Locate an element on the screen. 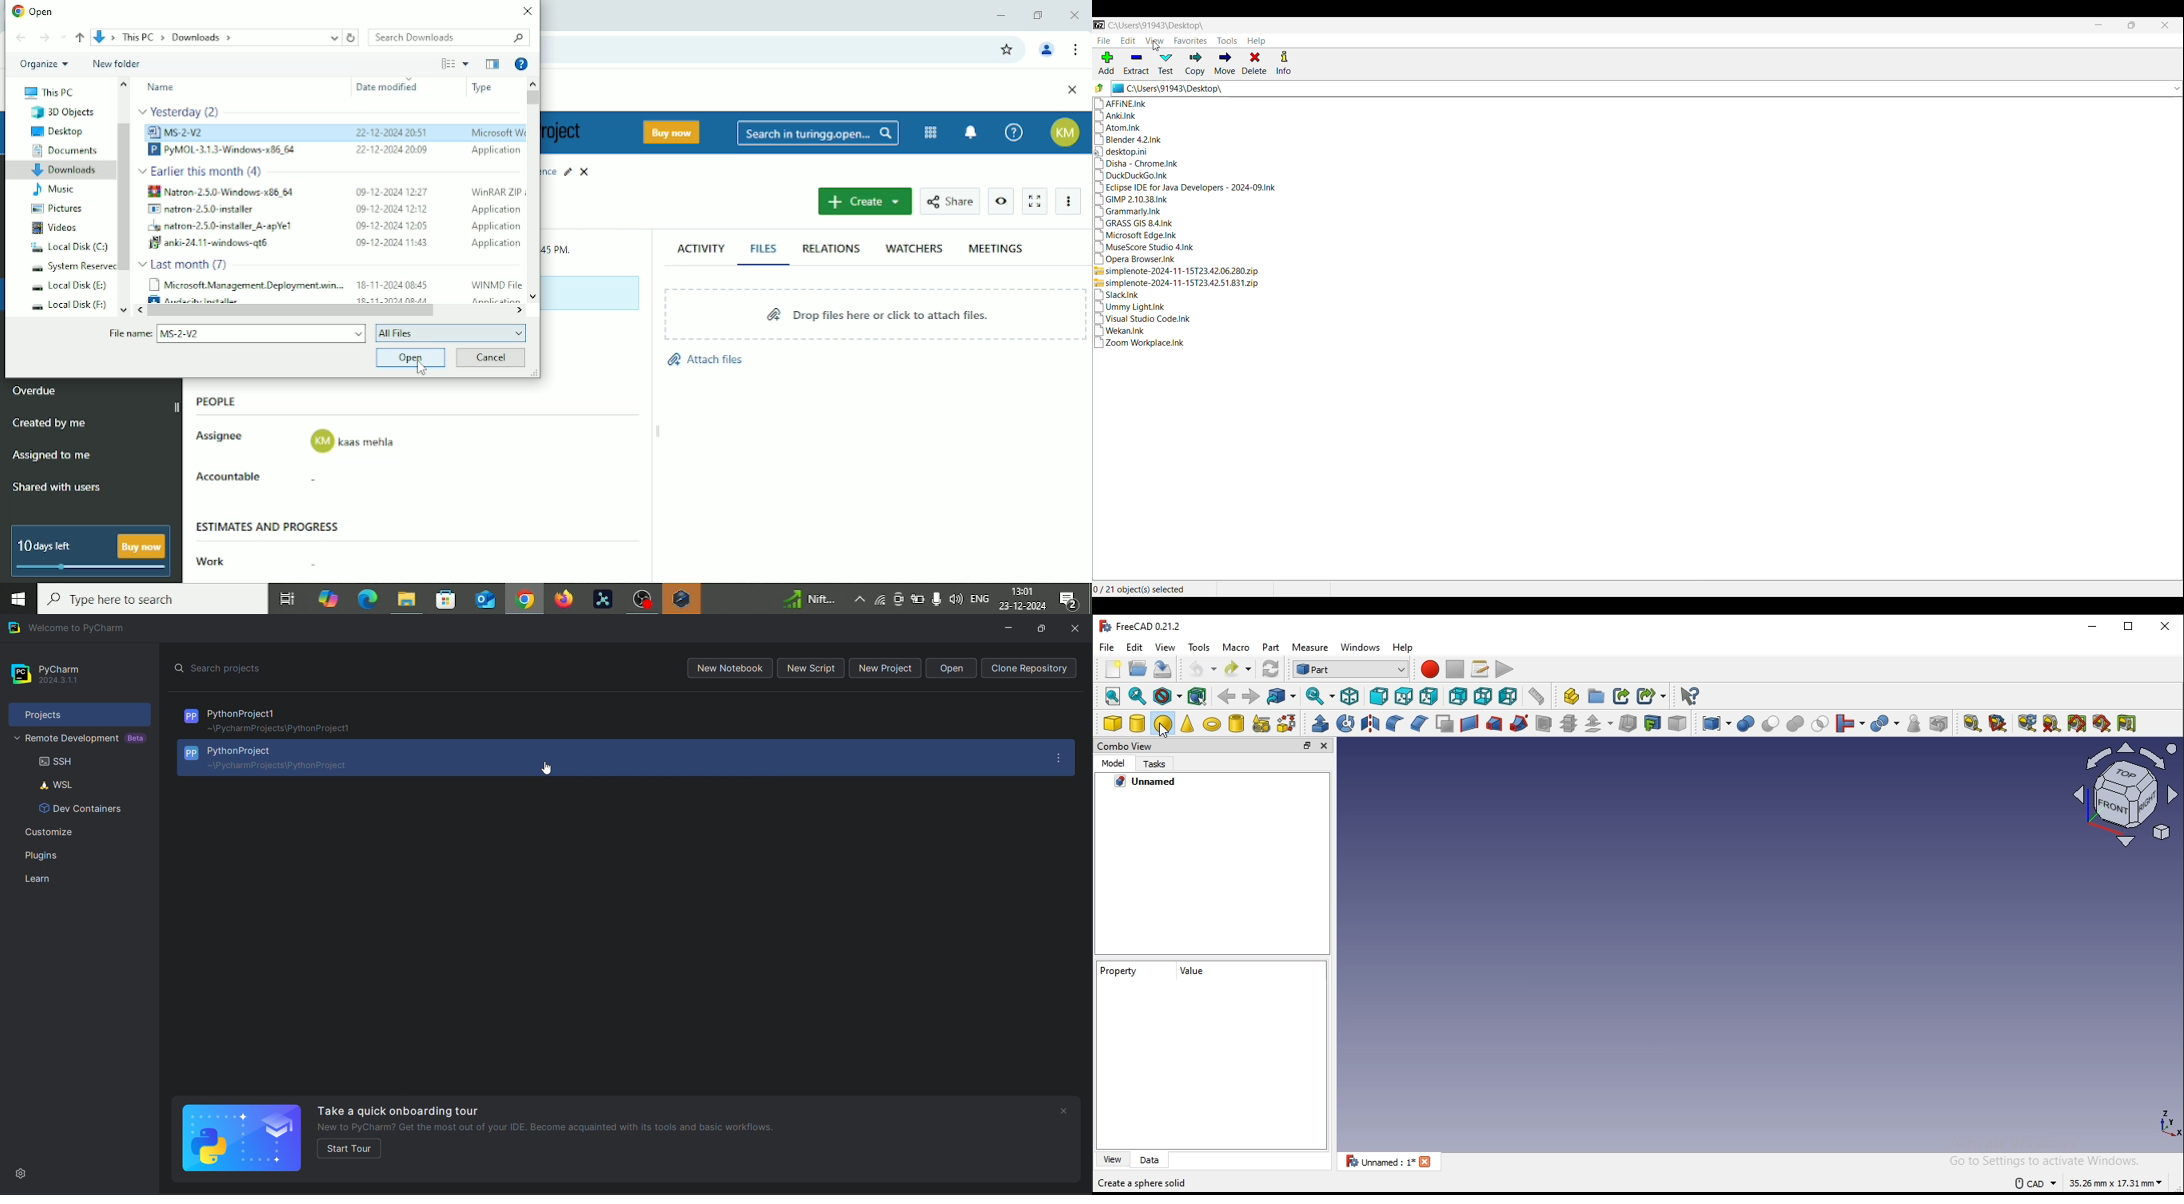  coordinate axes icon is located at coordinates (2168, 1126).